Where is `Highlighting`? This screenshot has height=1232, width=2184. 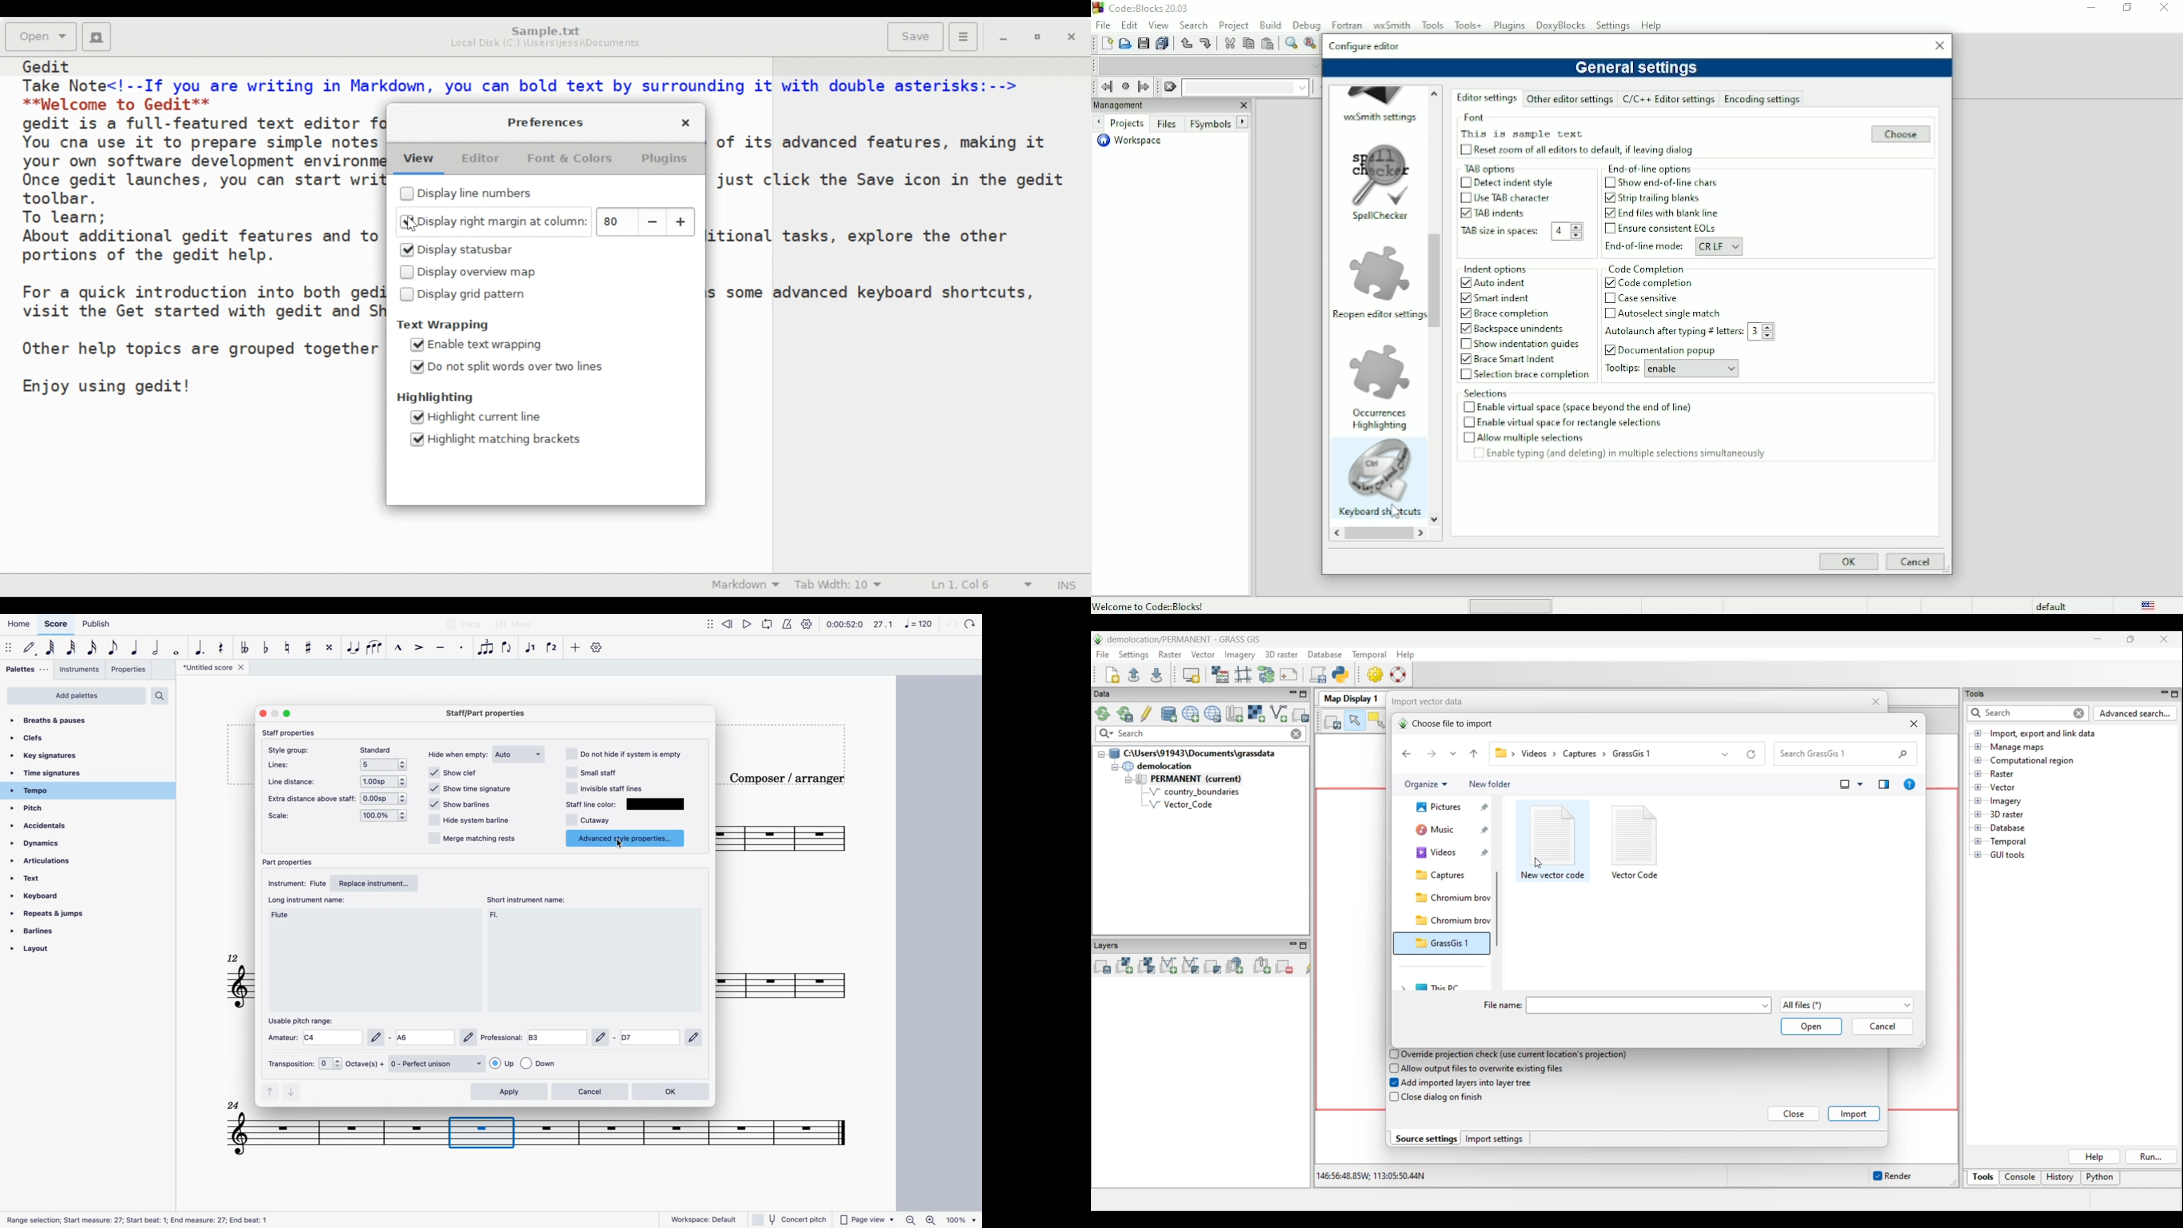
Highlighting is located at coordinates (437, 397).